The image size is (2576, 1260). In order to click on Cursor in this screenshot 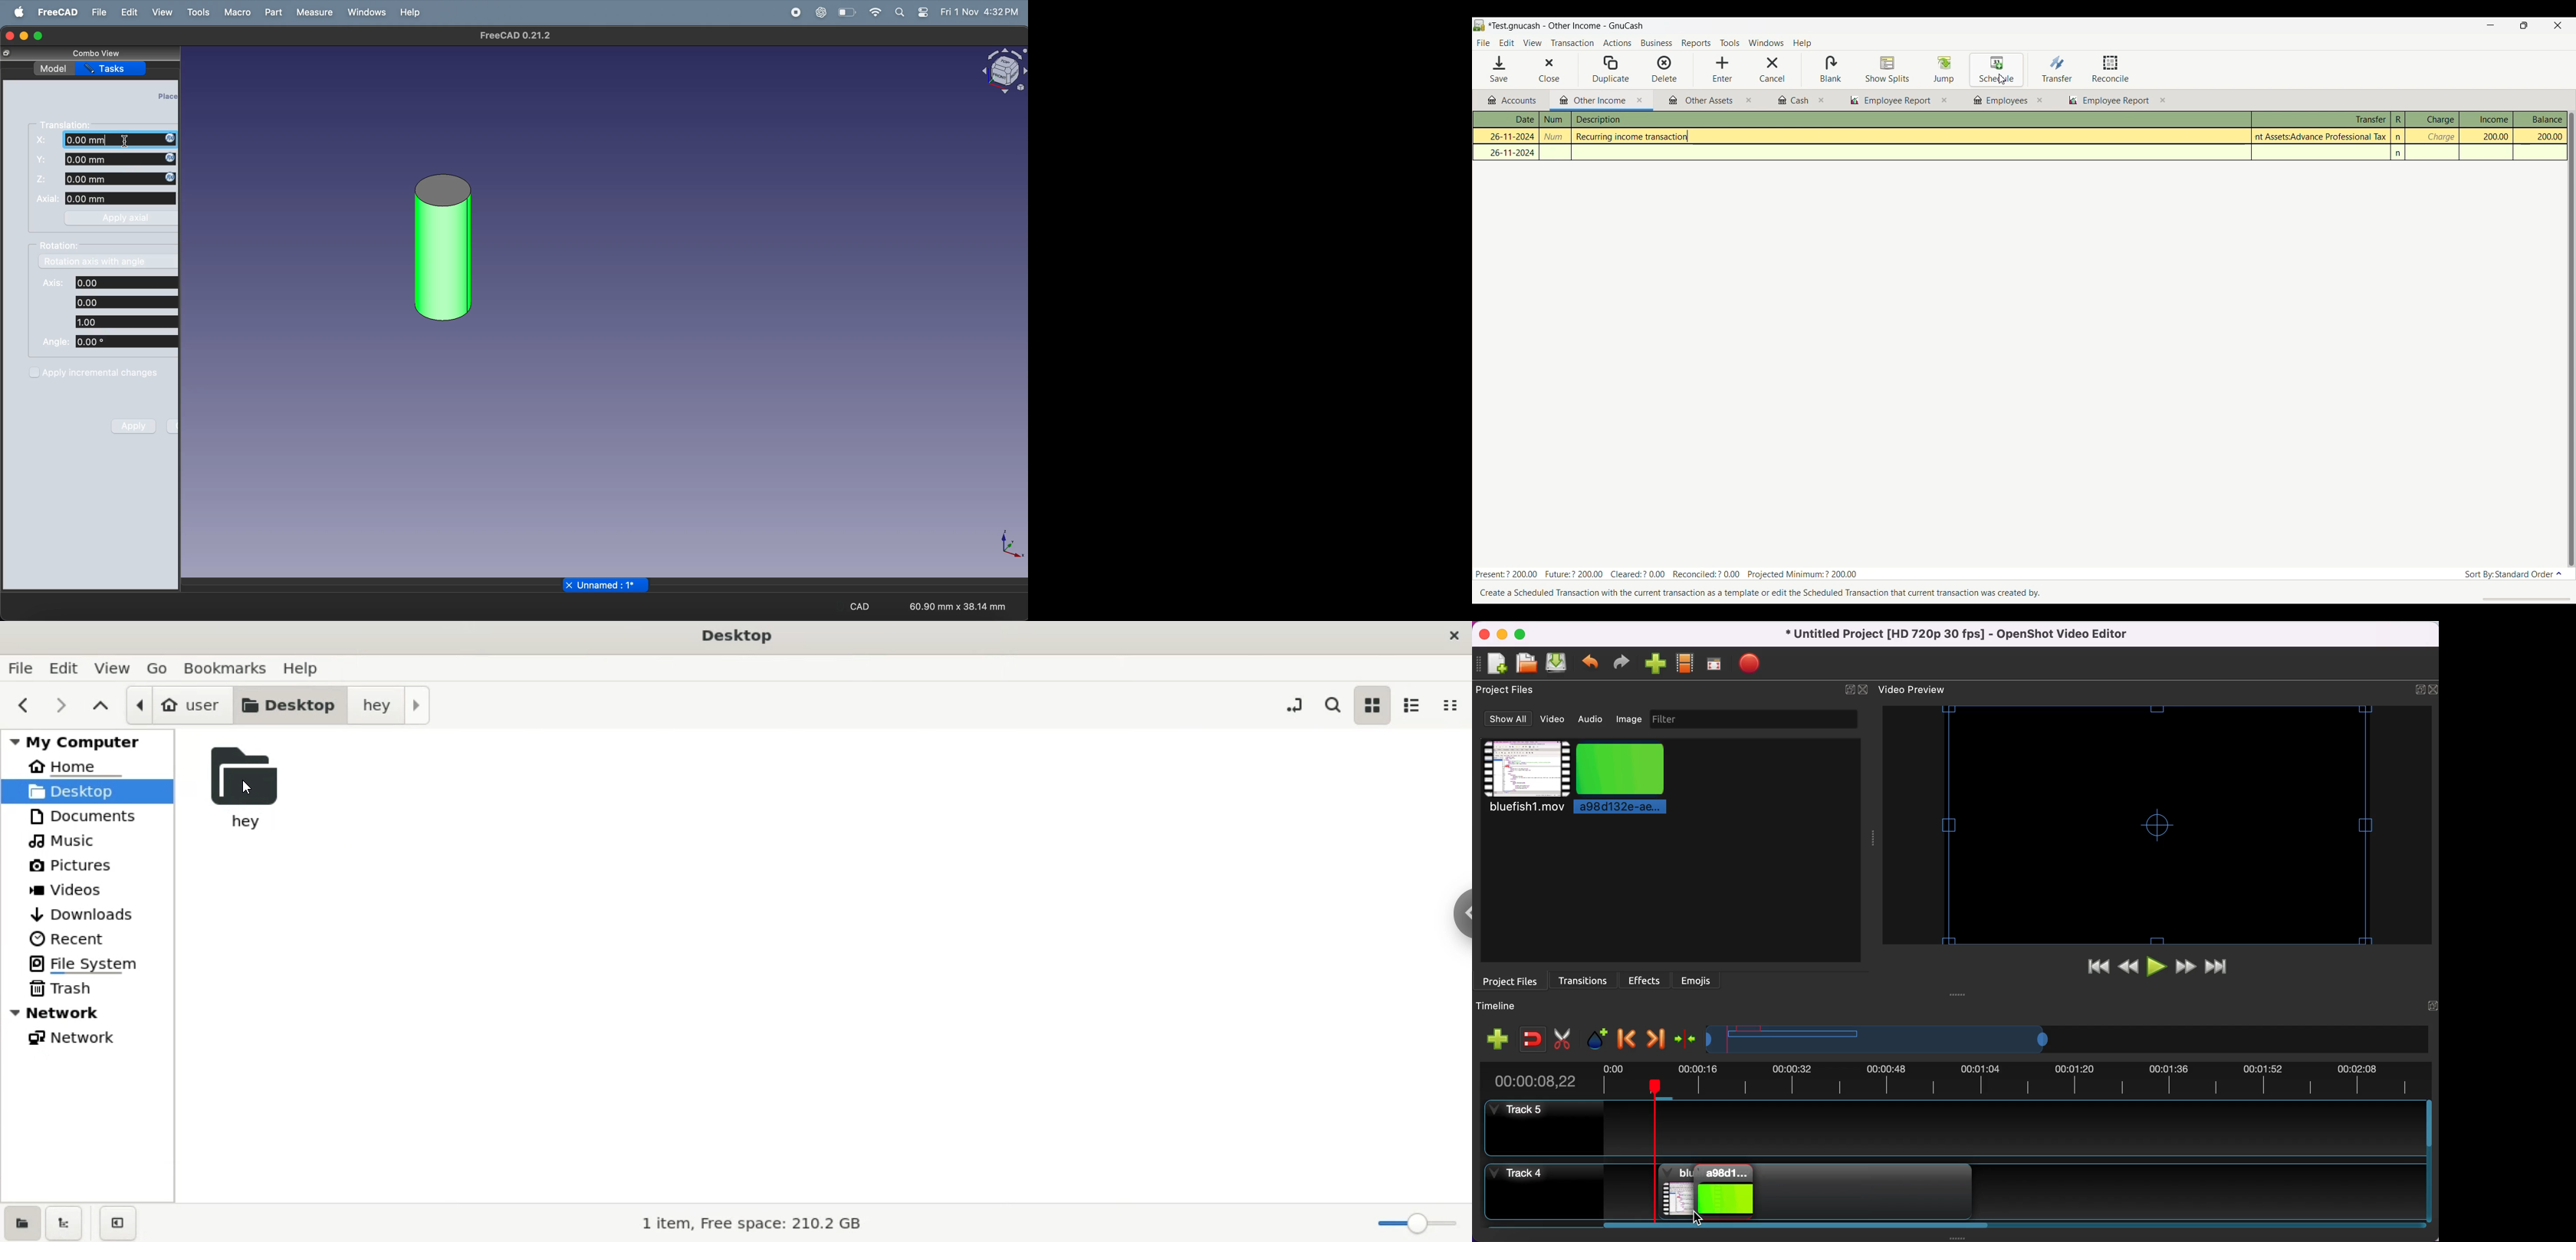, I will do `click(1700, 1220)`.